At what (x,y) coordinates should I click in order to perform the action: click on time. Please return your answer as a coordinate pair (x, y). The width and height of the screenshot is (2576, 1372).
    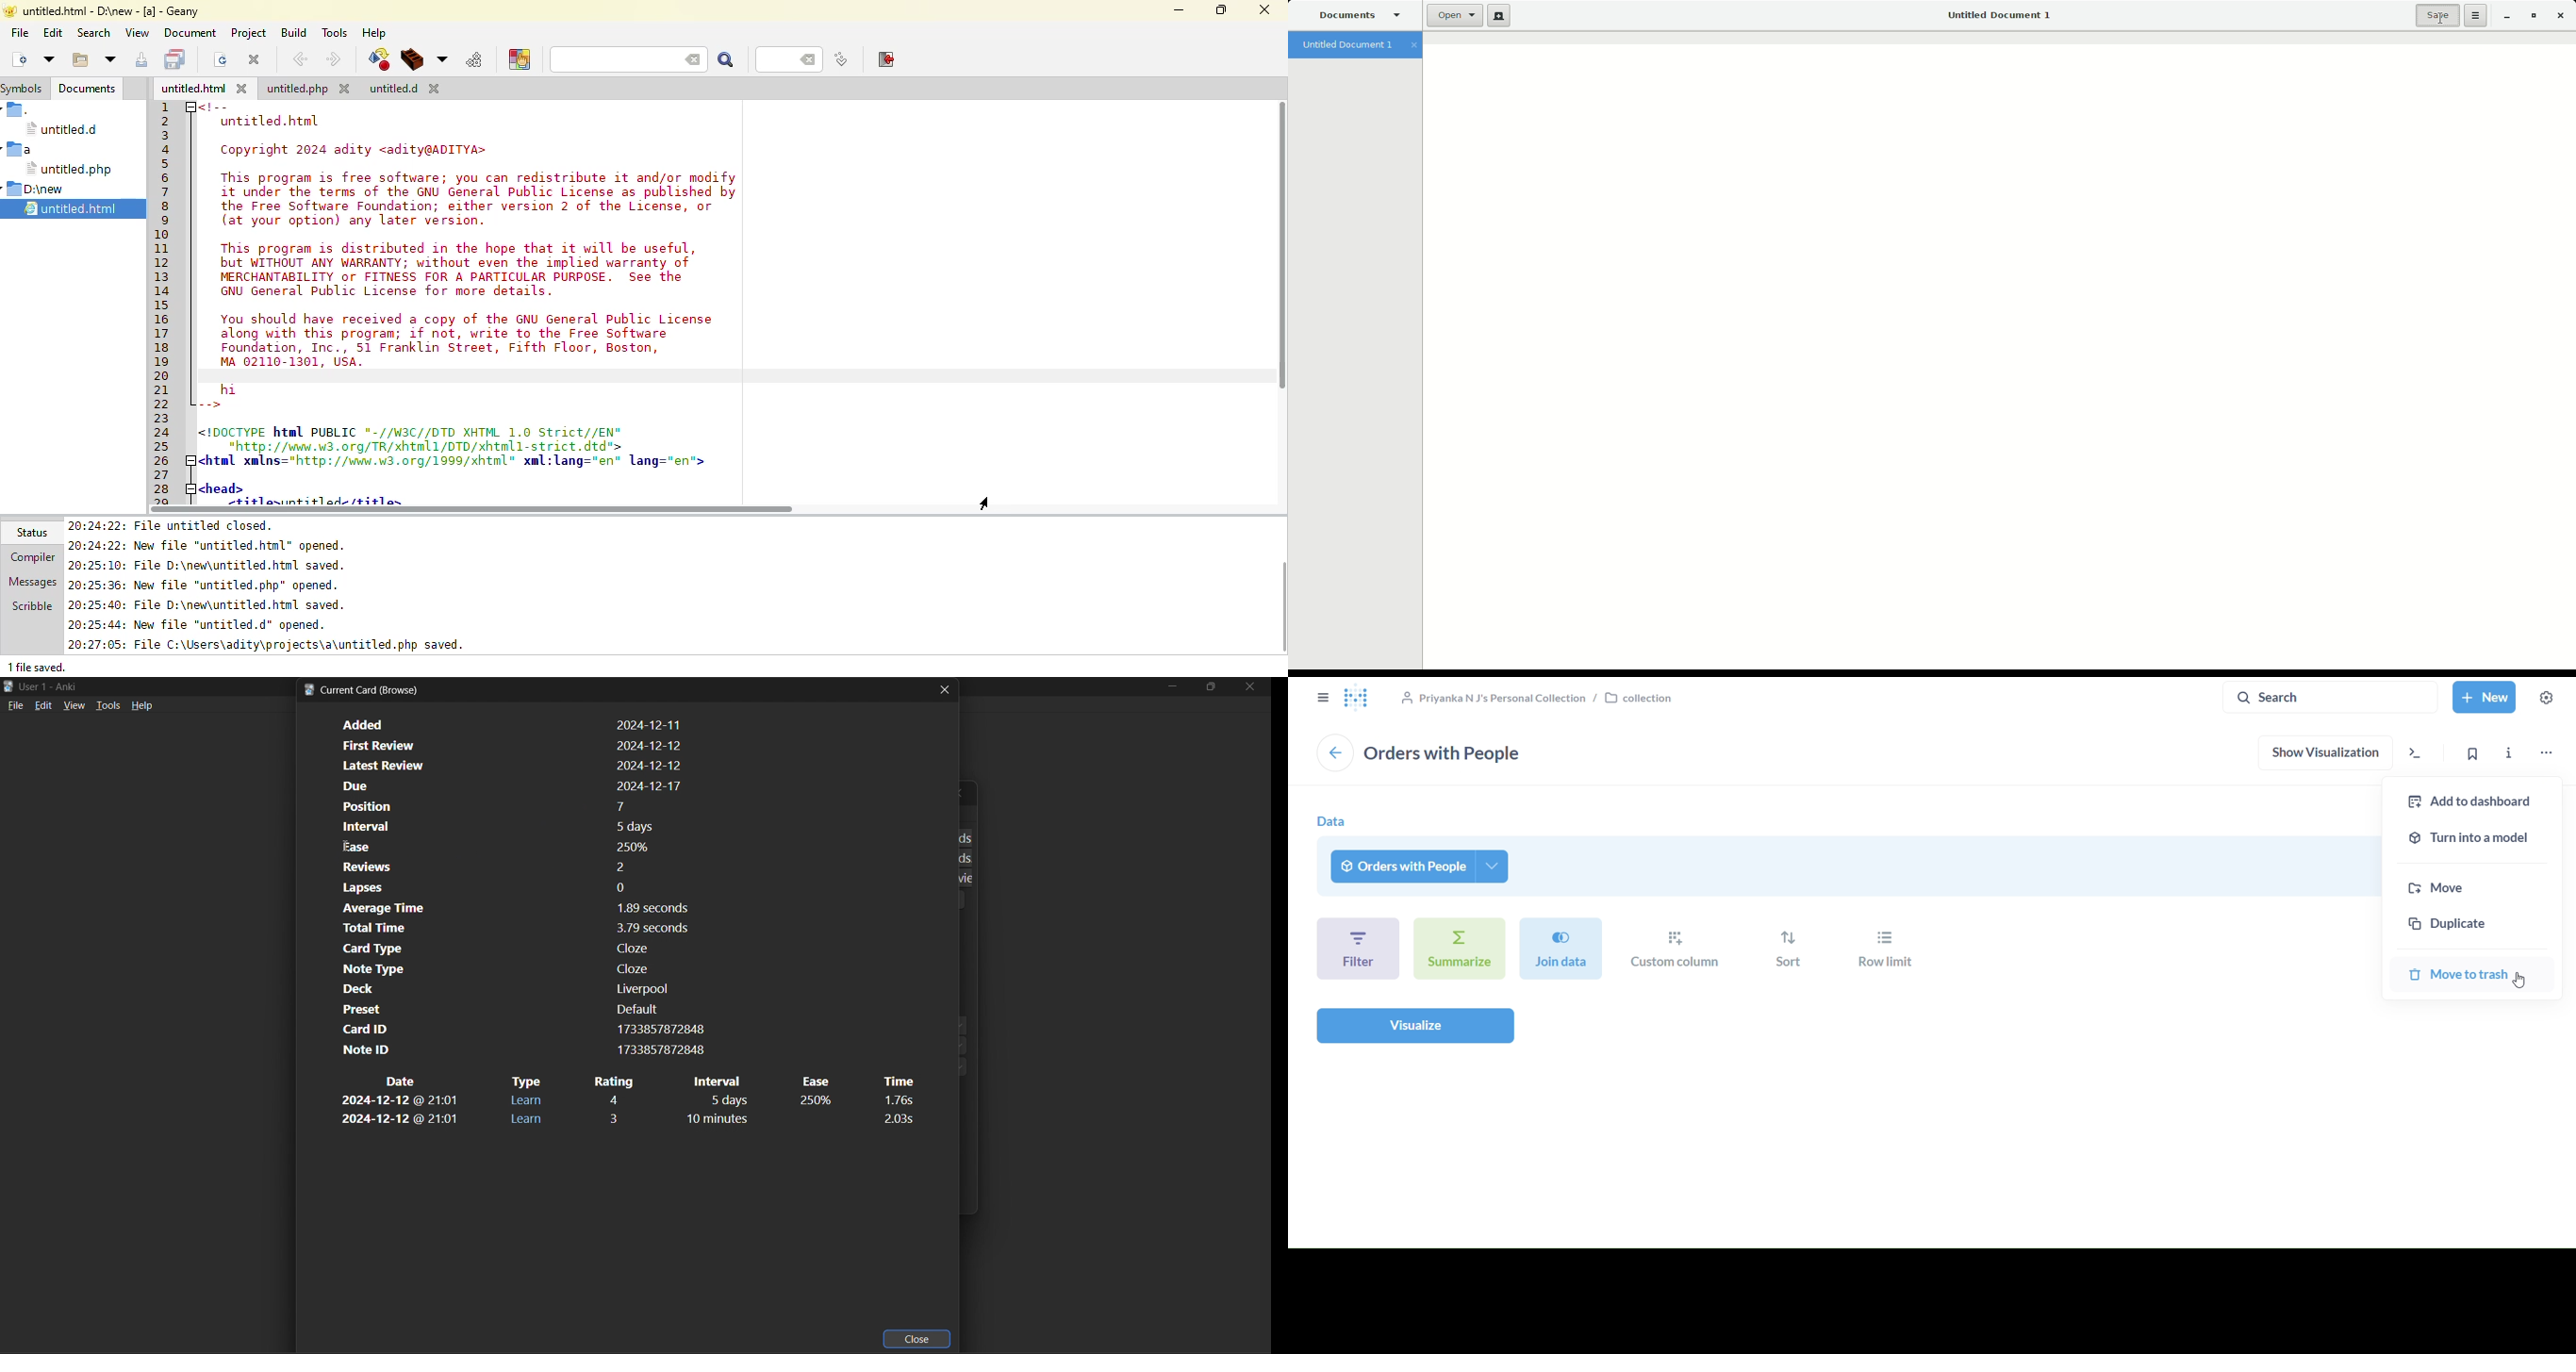
    Looking at the image, I should click on (897, 1100).